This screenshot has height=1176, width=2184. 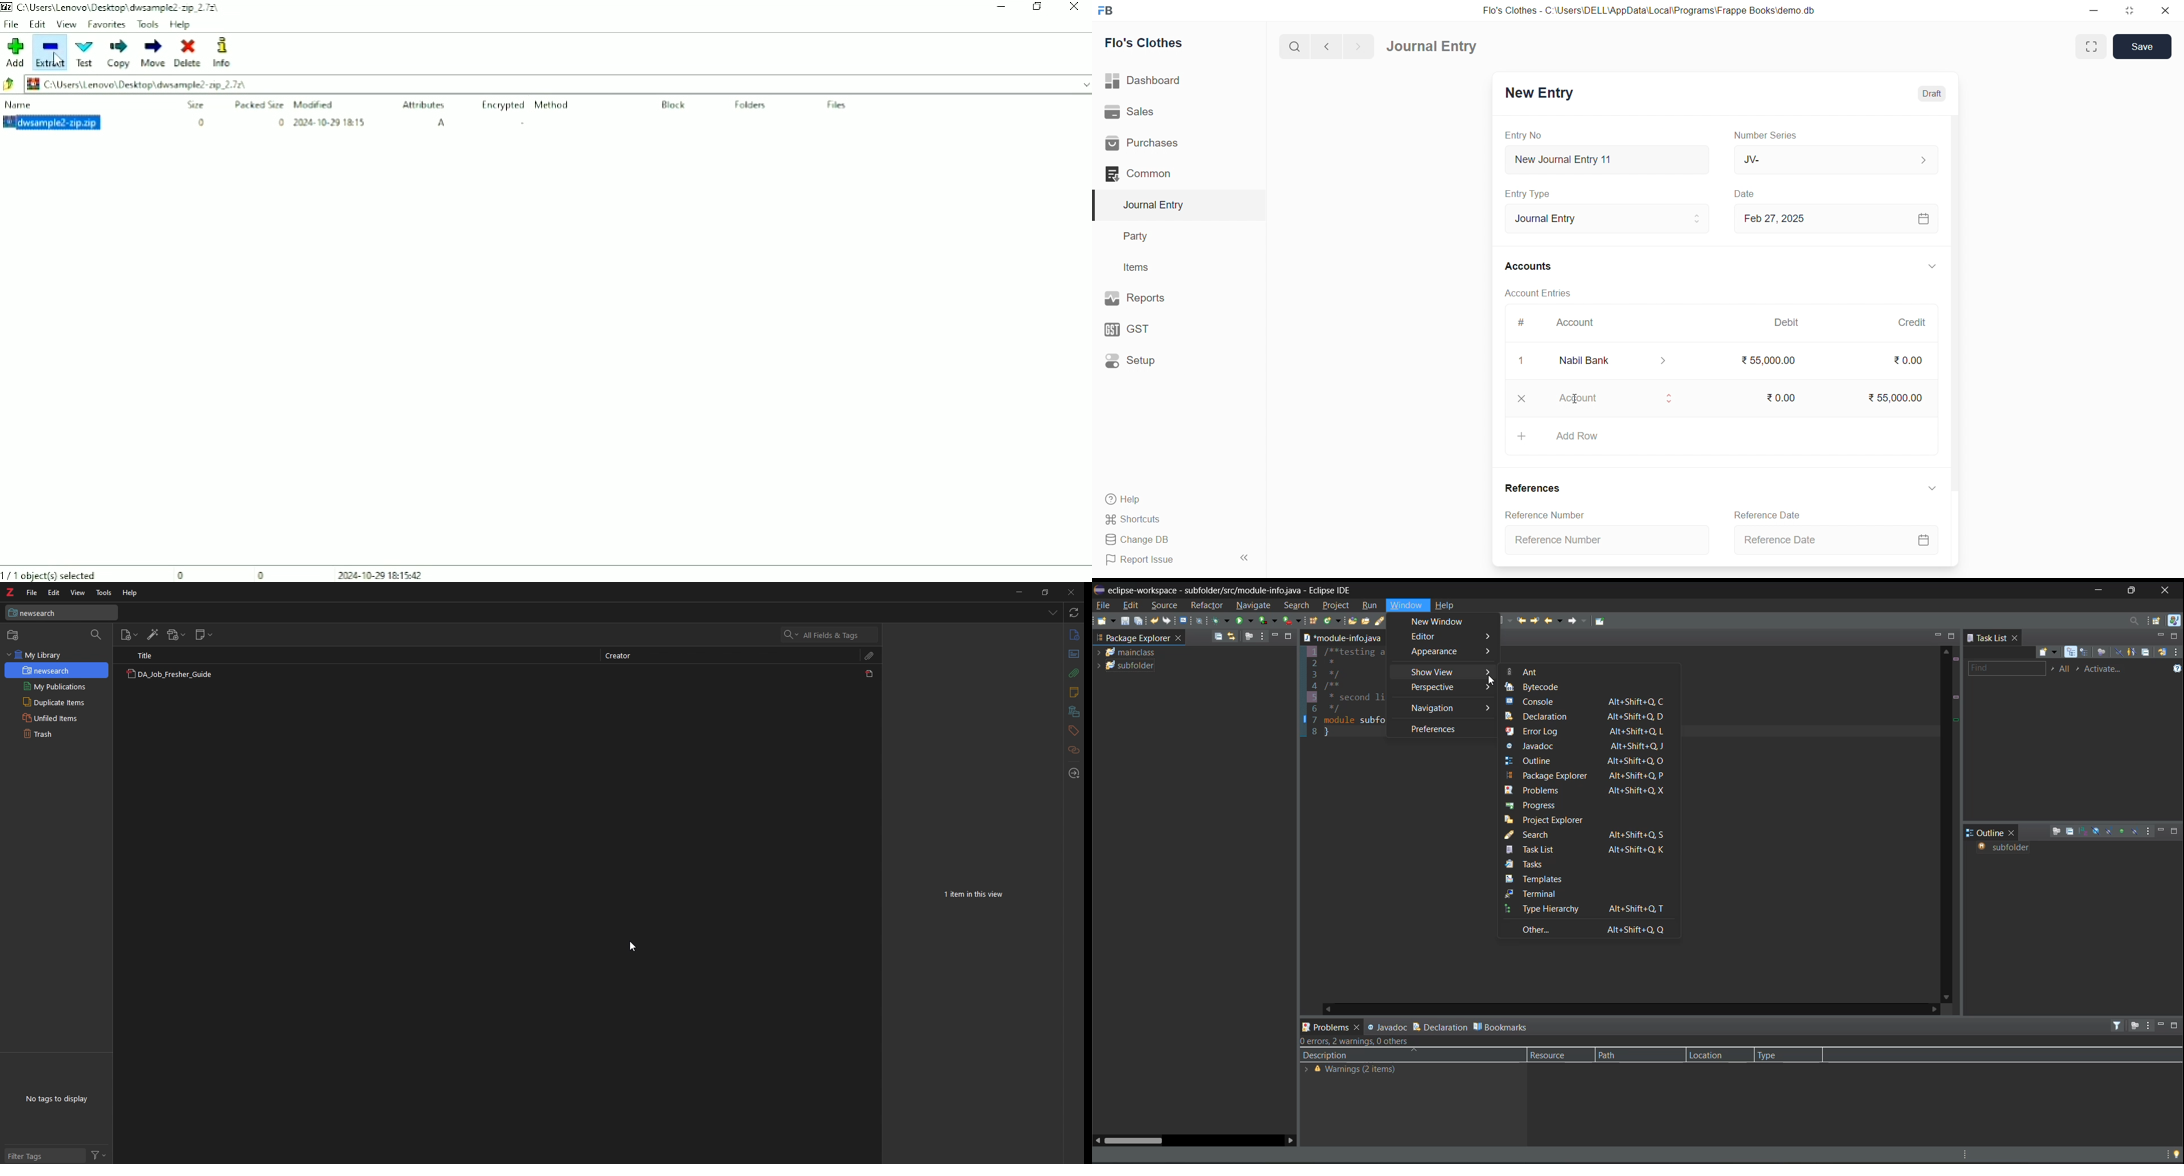 I want to click on navigate backward, so click(x=1328, y=47).